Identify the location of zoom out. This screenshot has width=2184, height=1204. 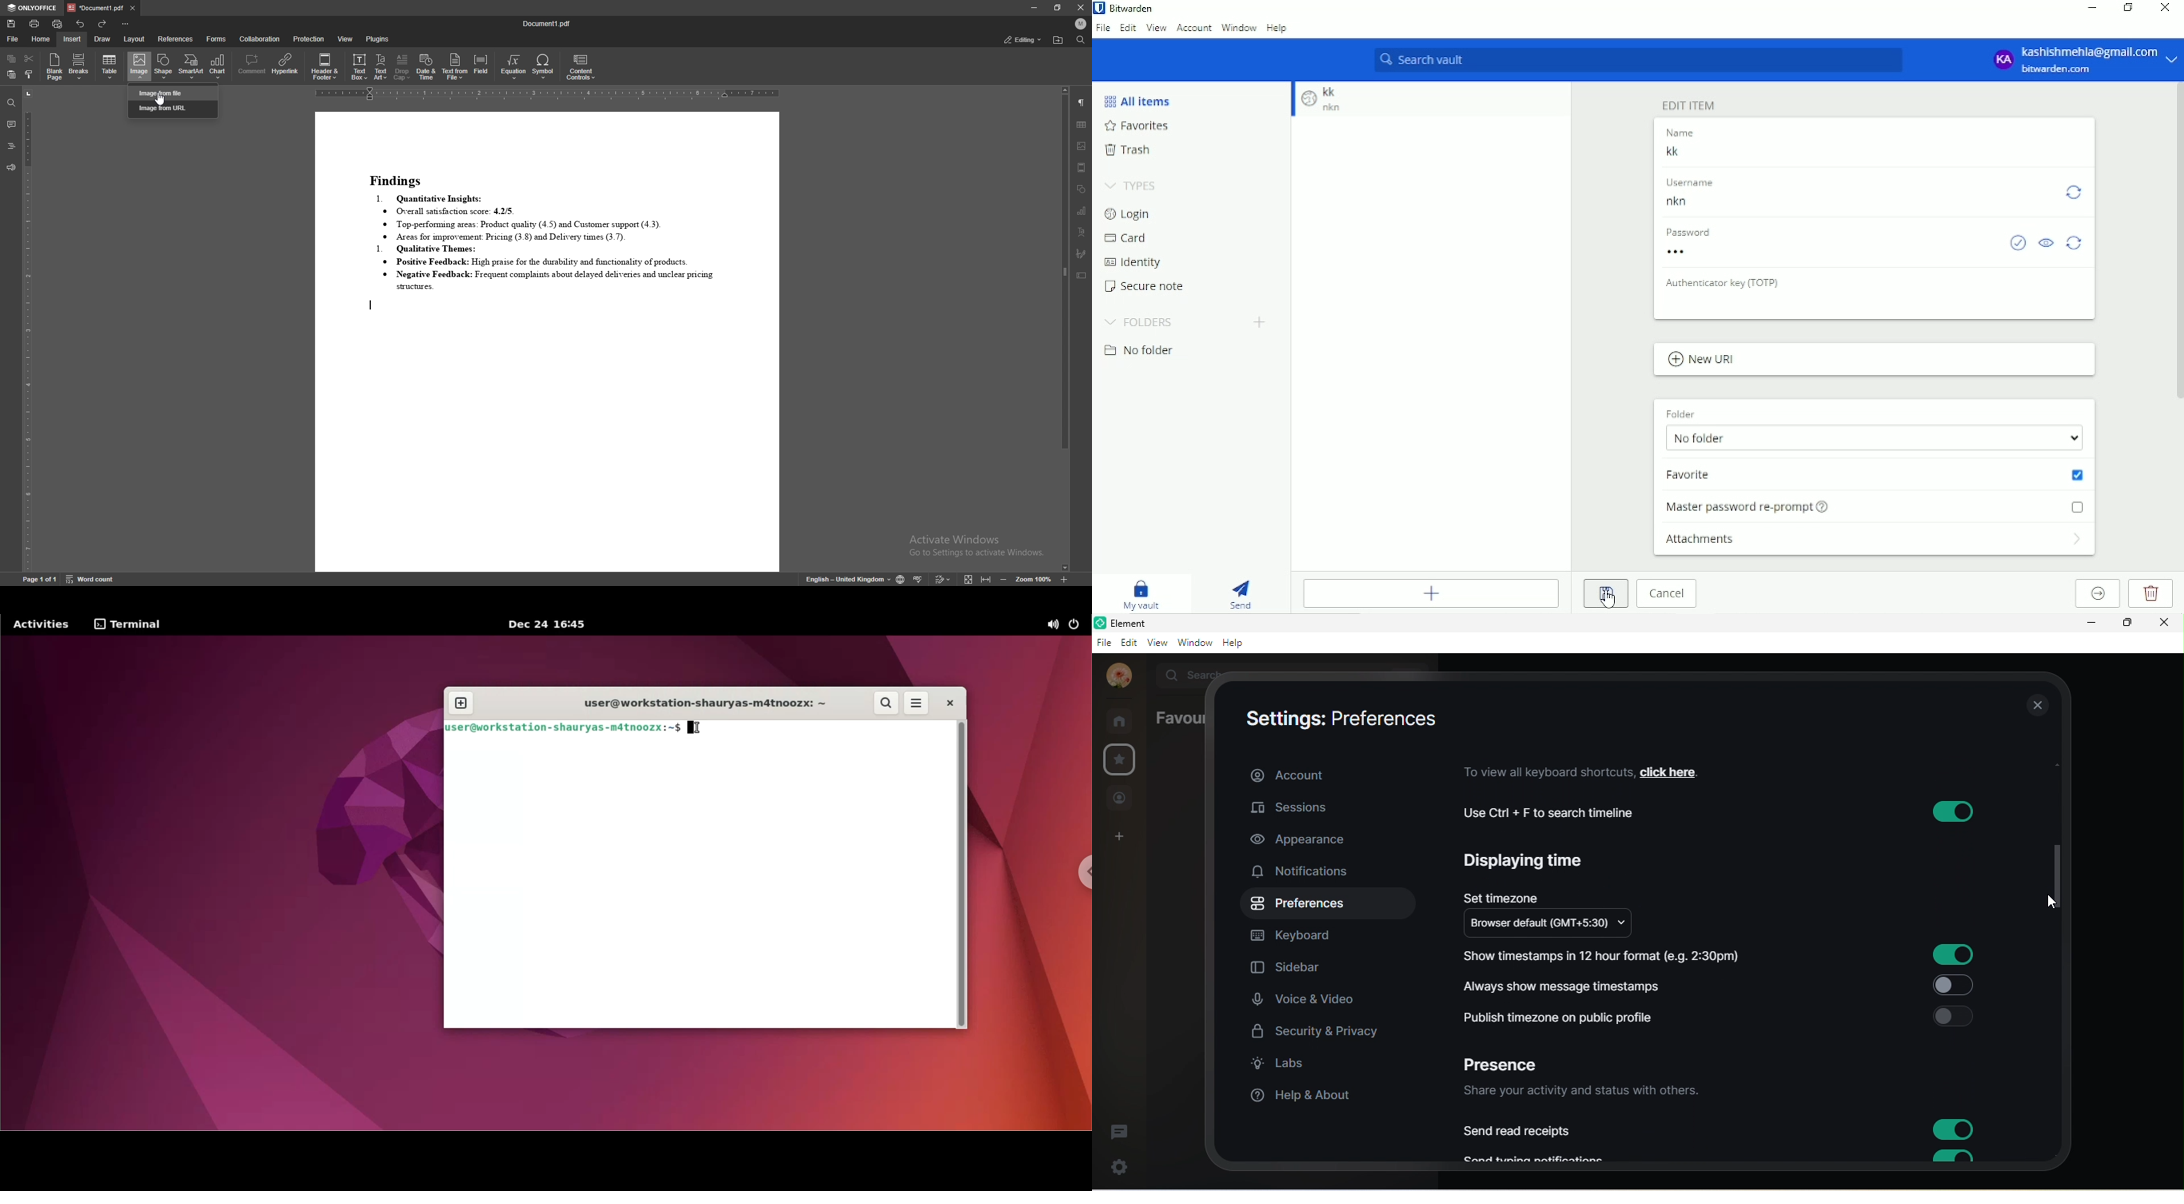
(1003, 580).